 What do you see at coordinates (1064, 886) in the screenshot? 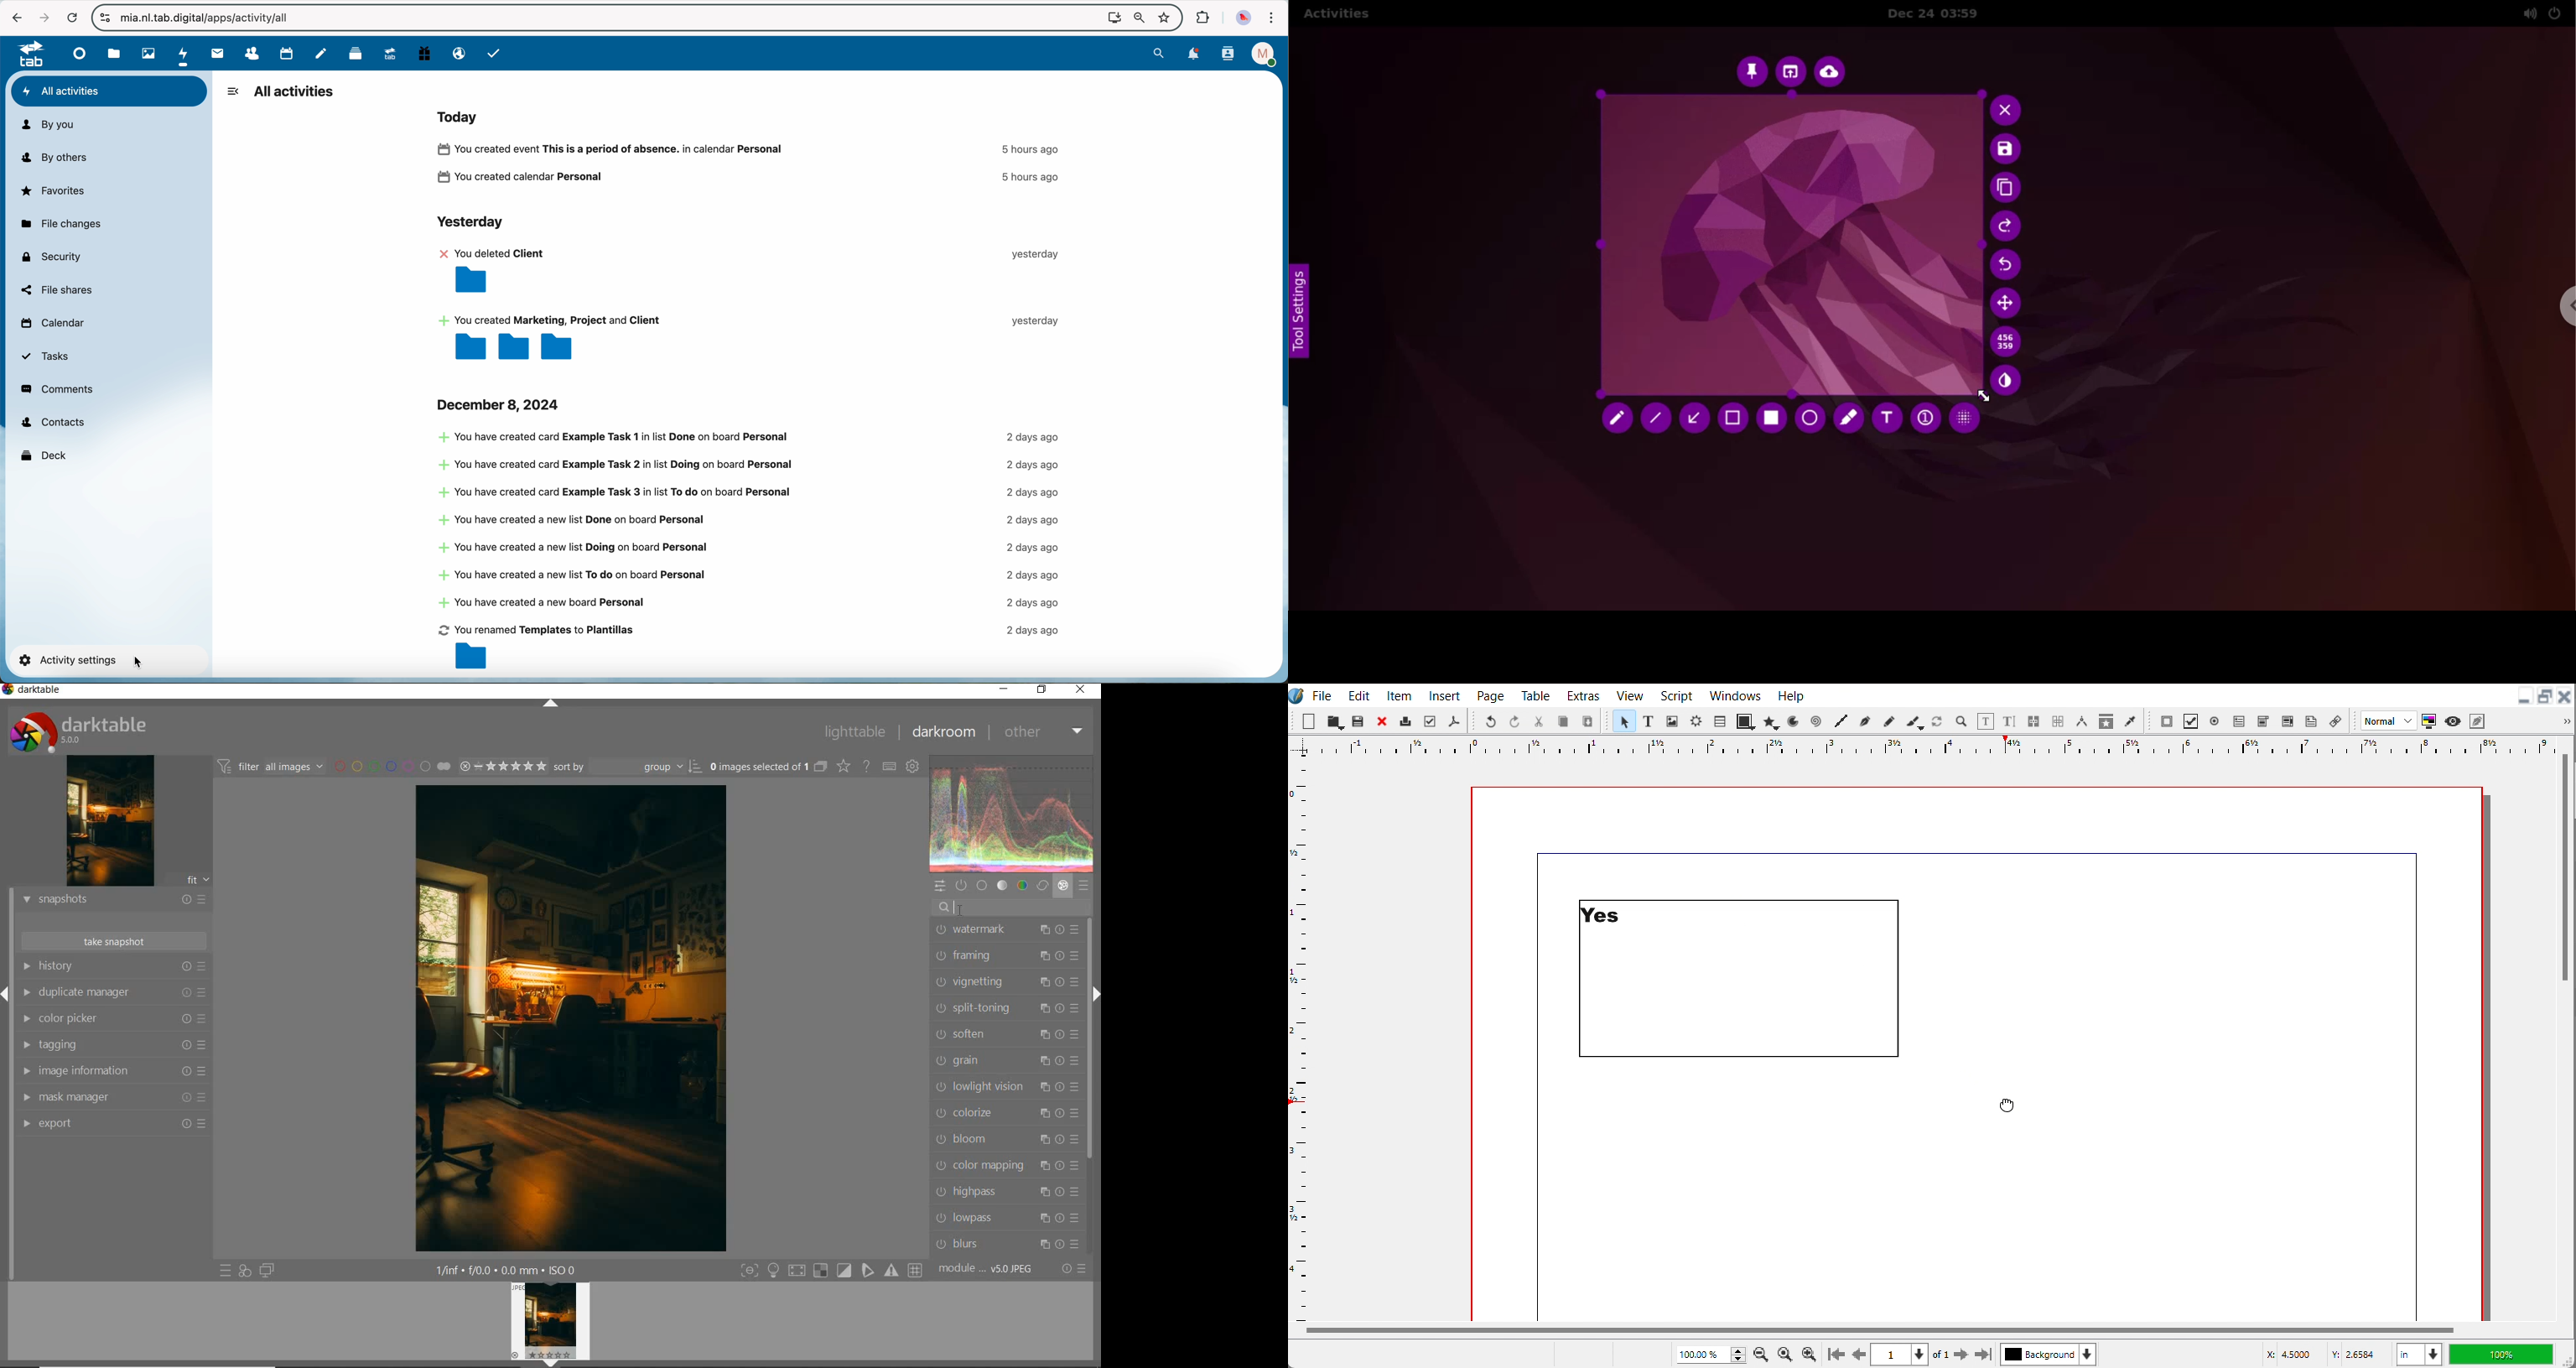
I see `effect` at bounding box center [1064, 886].